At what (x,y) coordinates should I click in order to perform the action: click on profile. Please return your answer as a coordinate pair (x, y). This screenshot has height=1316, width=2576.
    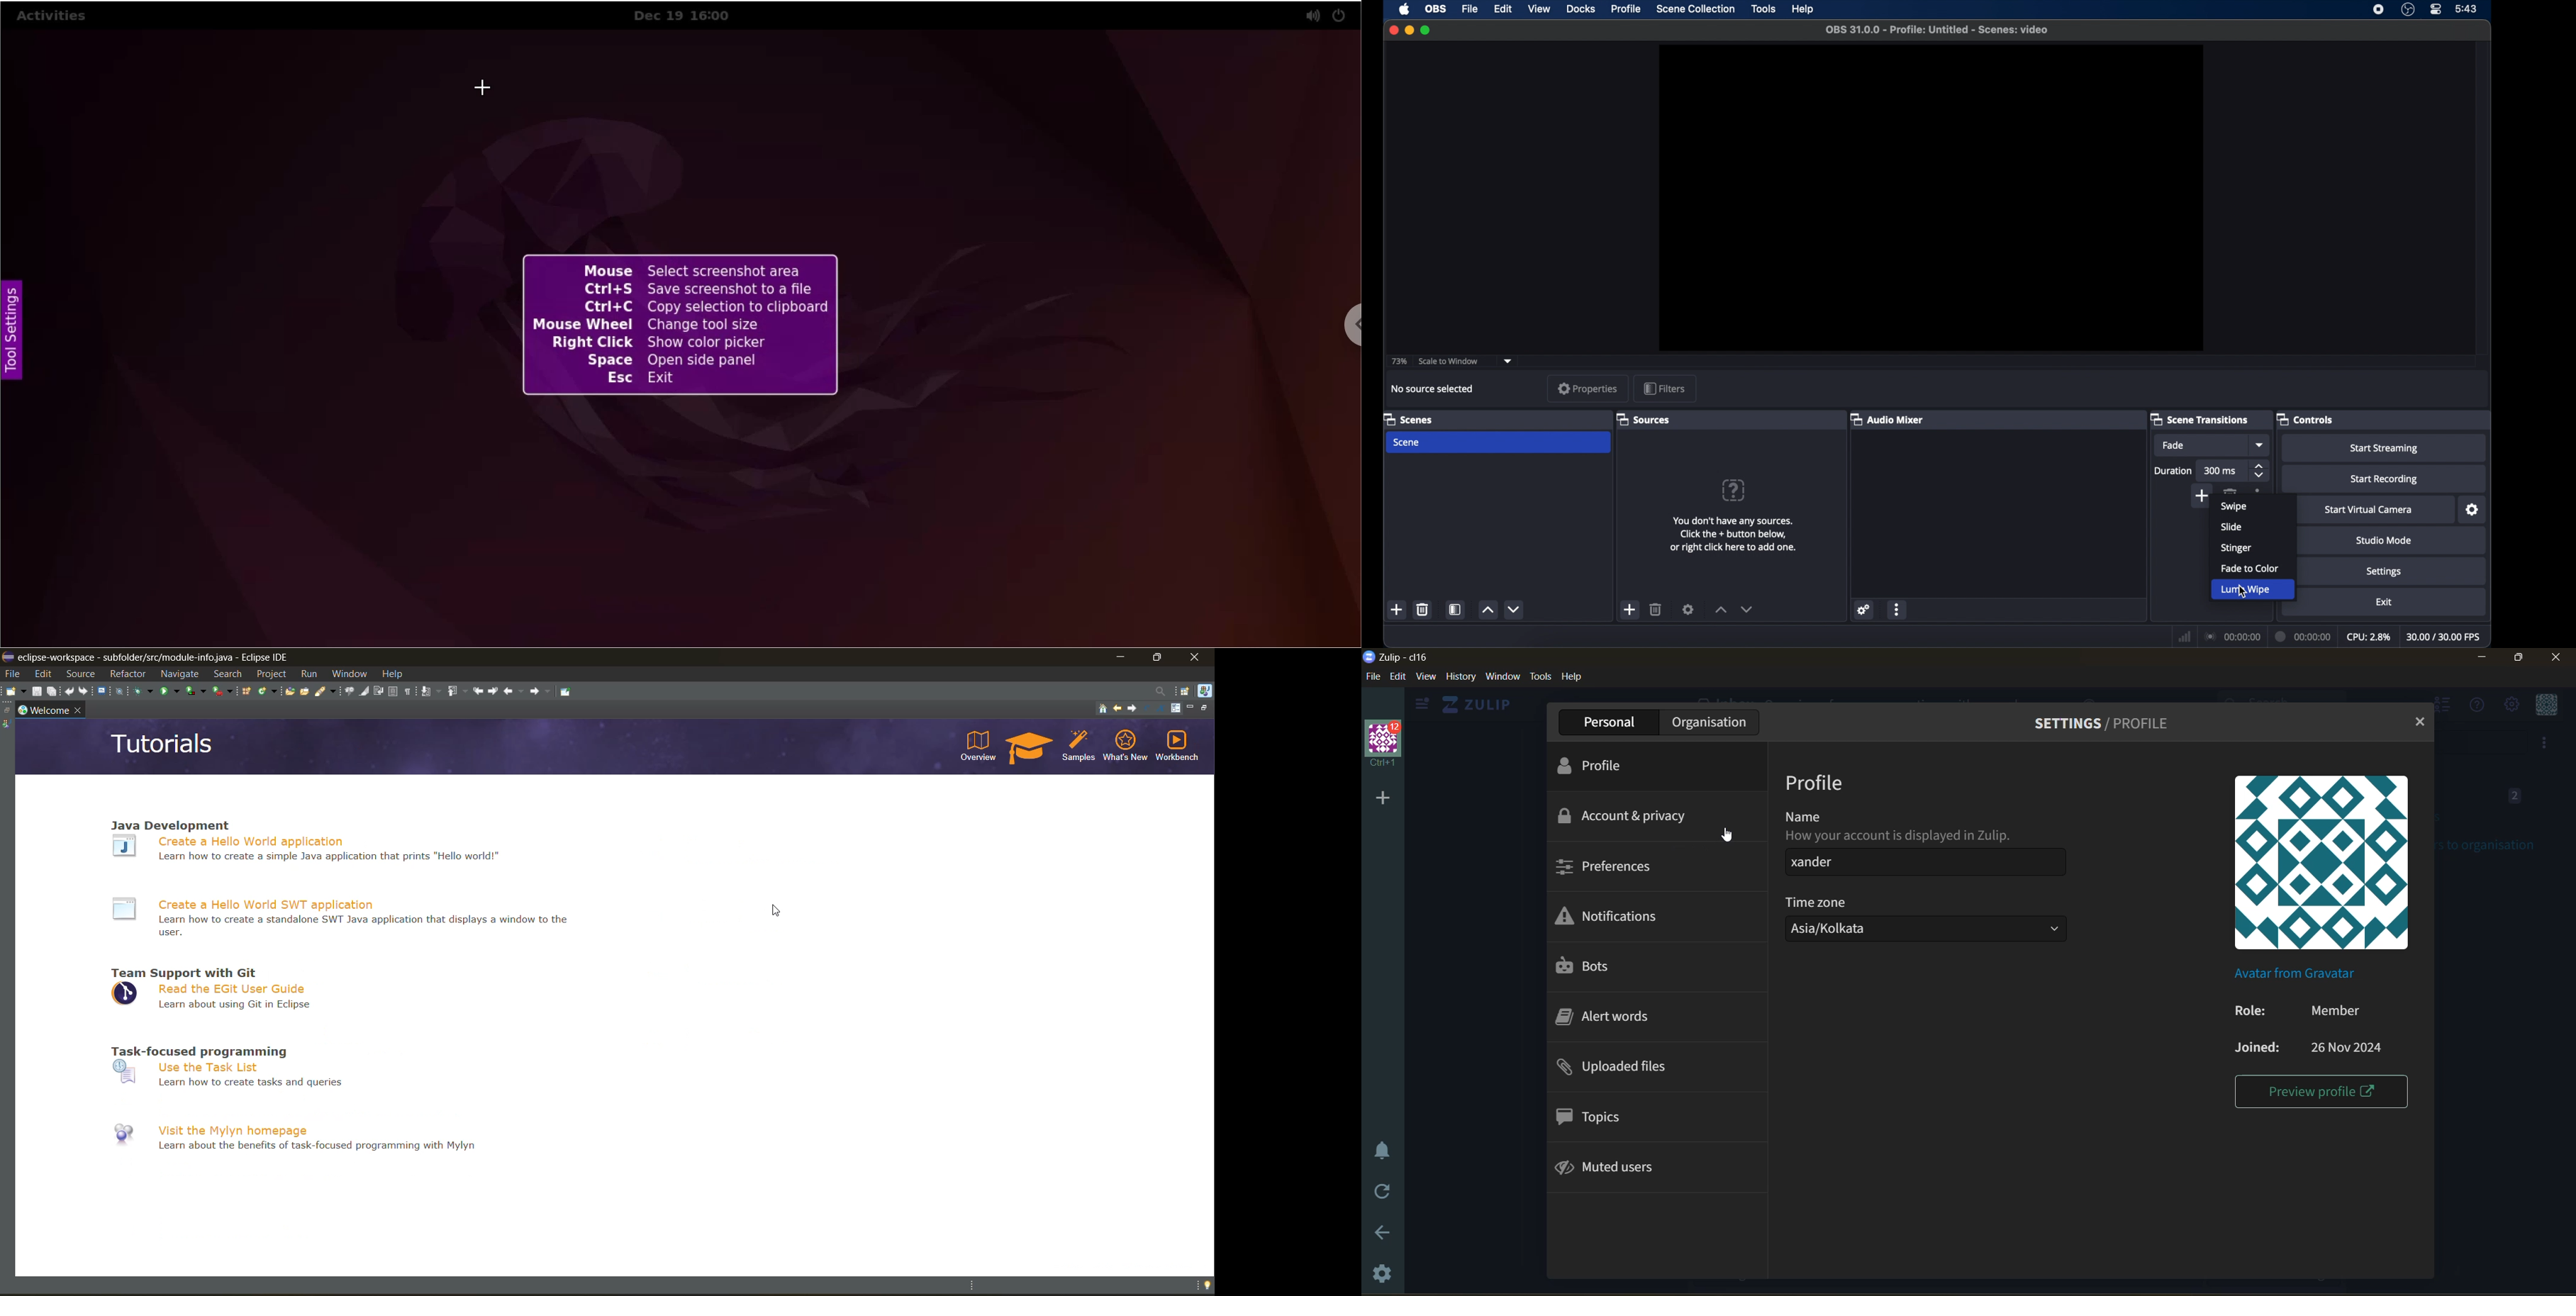
    Looking at the image, I should click on (1816, 786).